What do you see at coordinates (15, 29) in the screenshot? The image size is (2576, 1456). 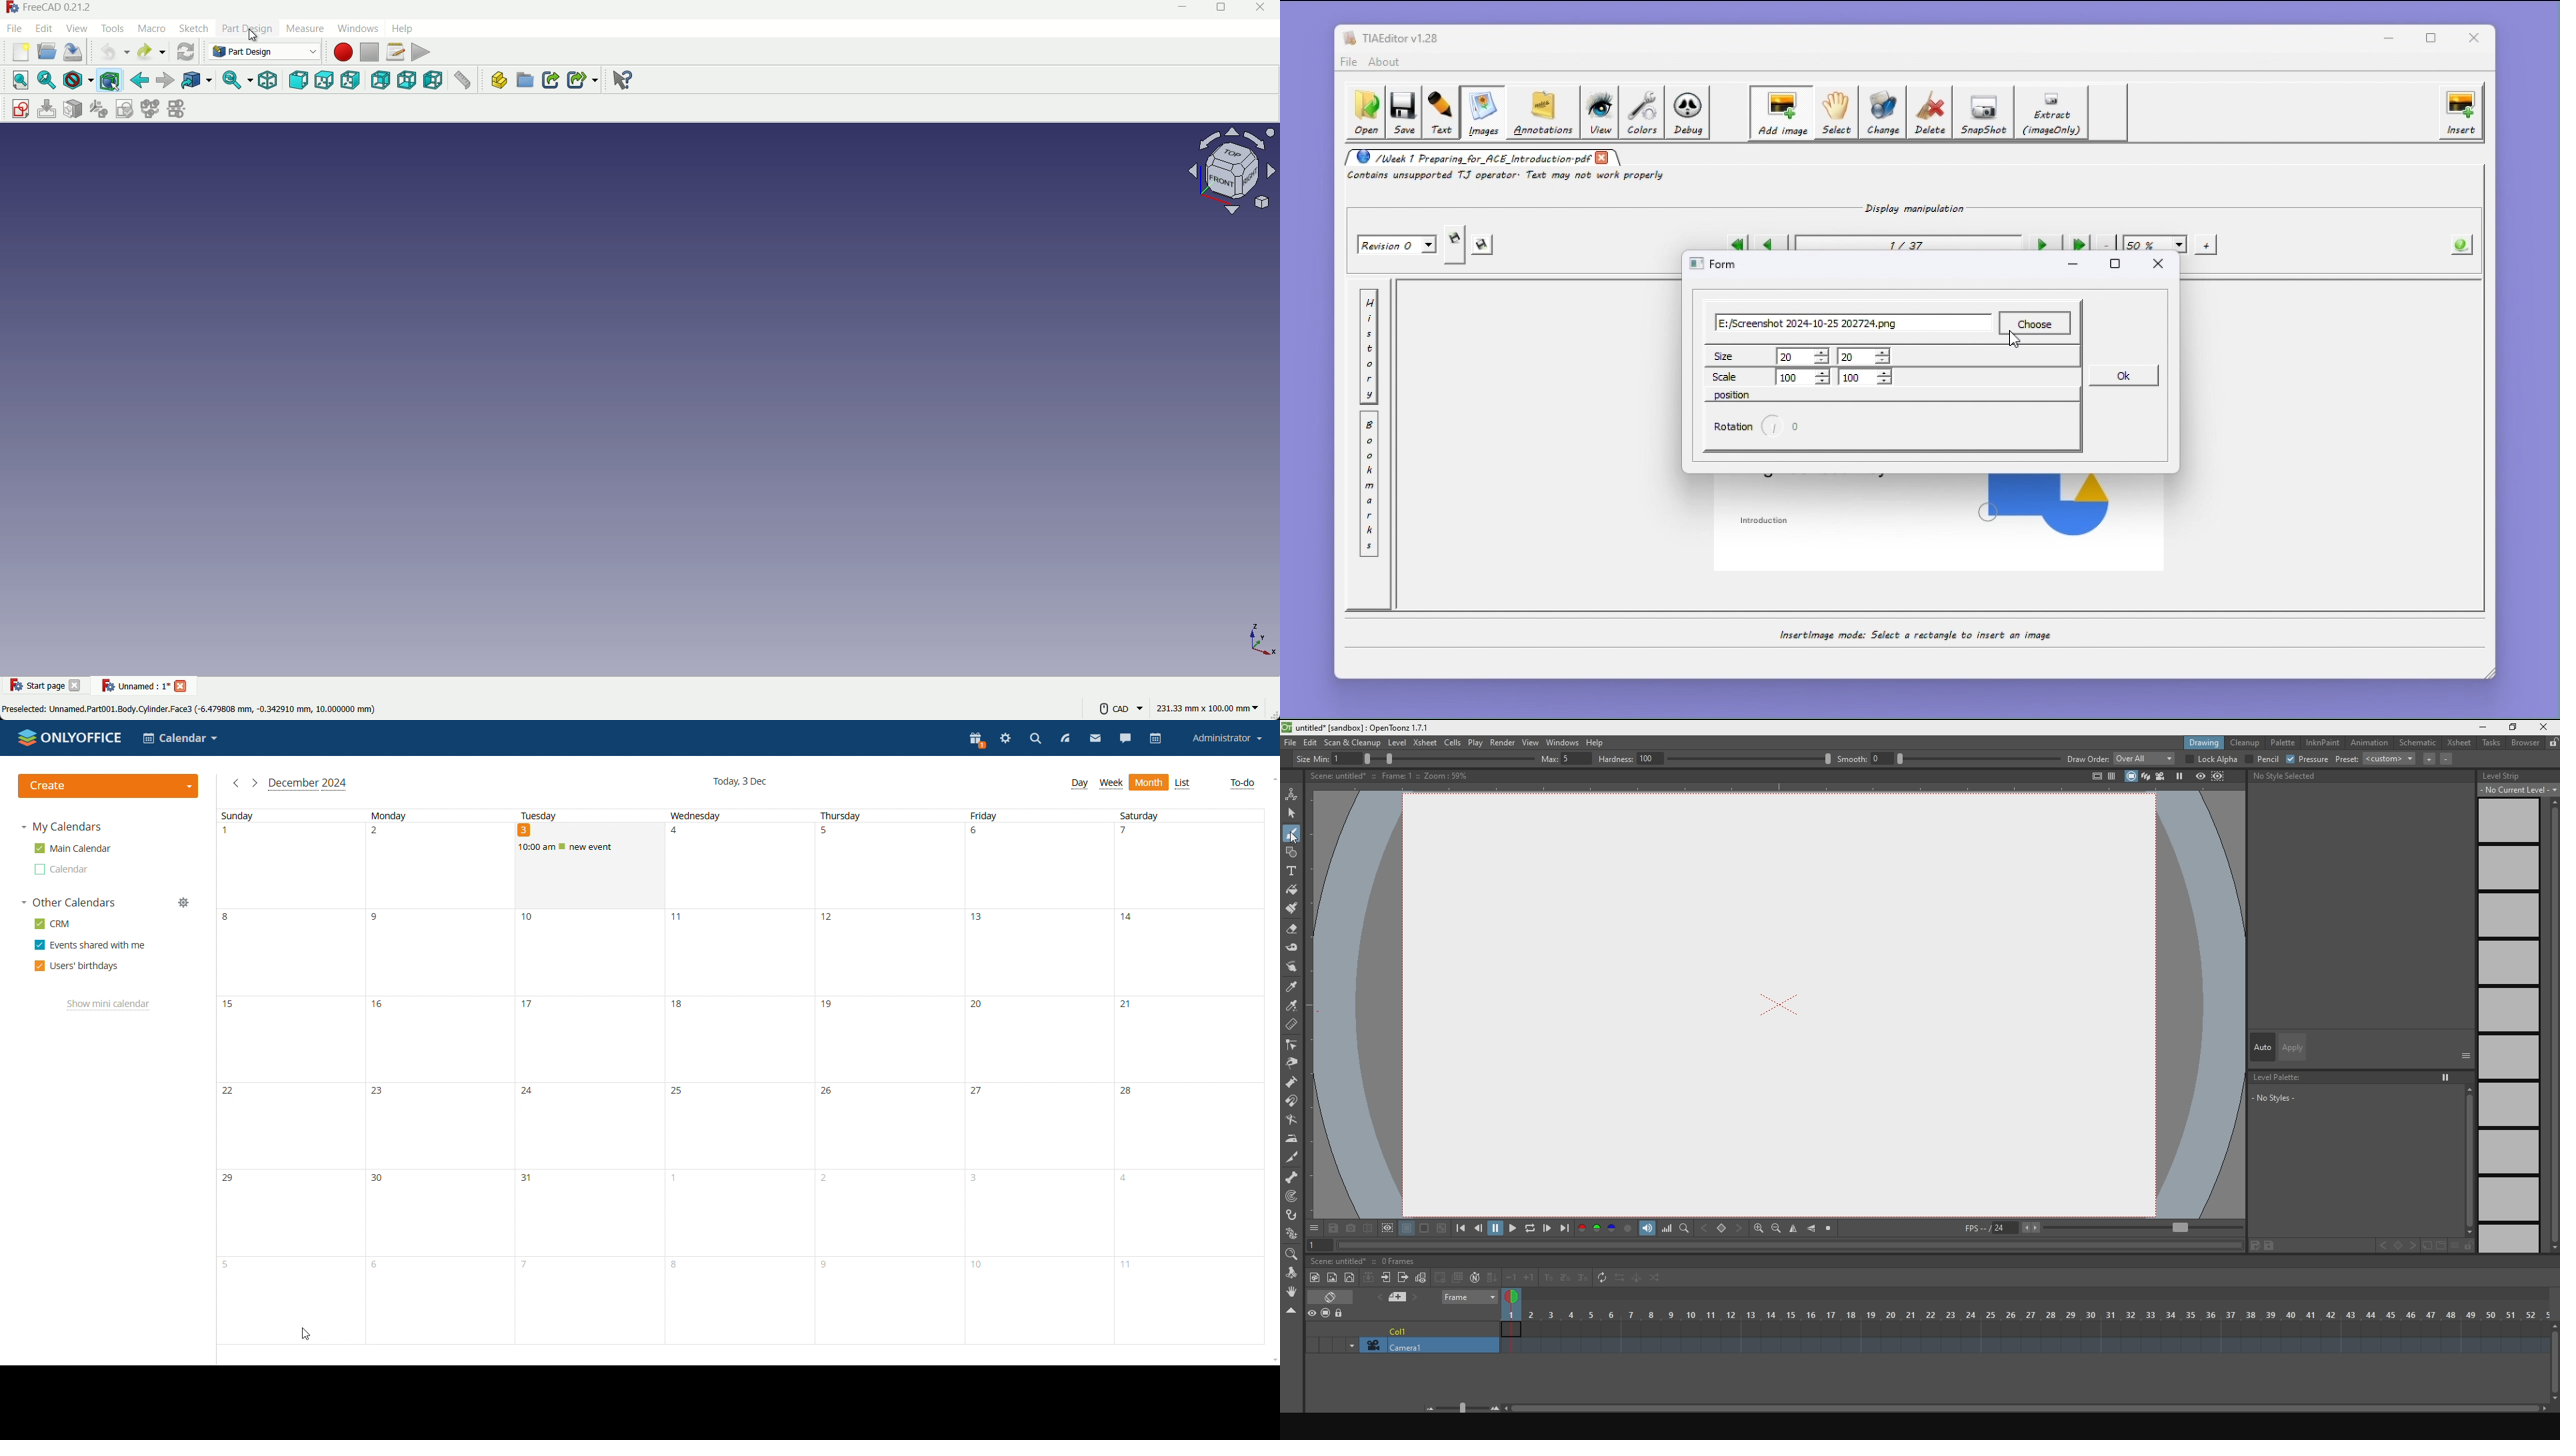 I see `file menu` at bounding box center [15, 29].